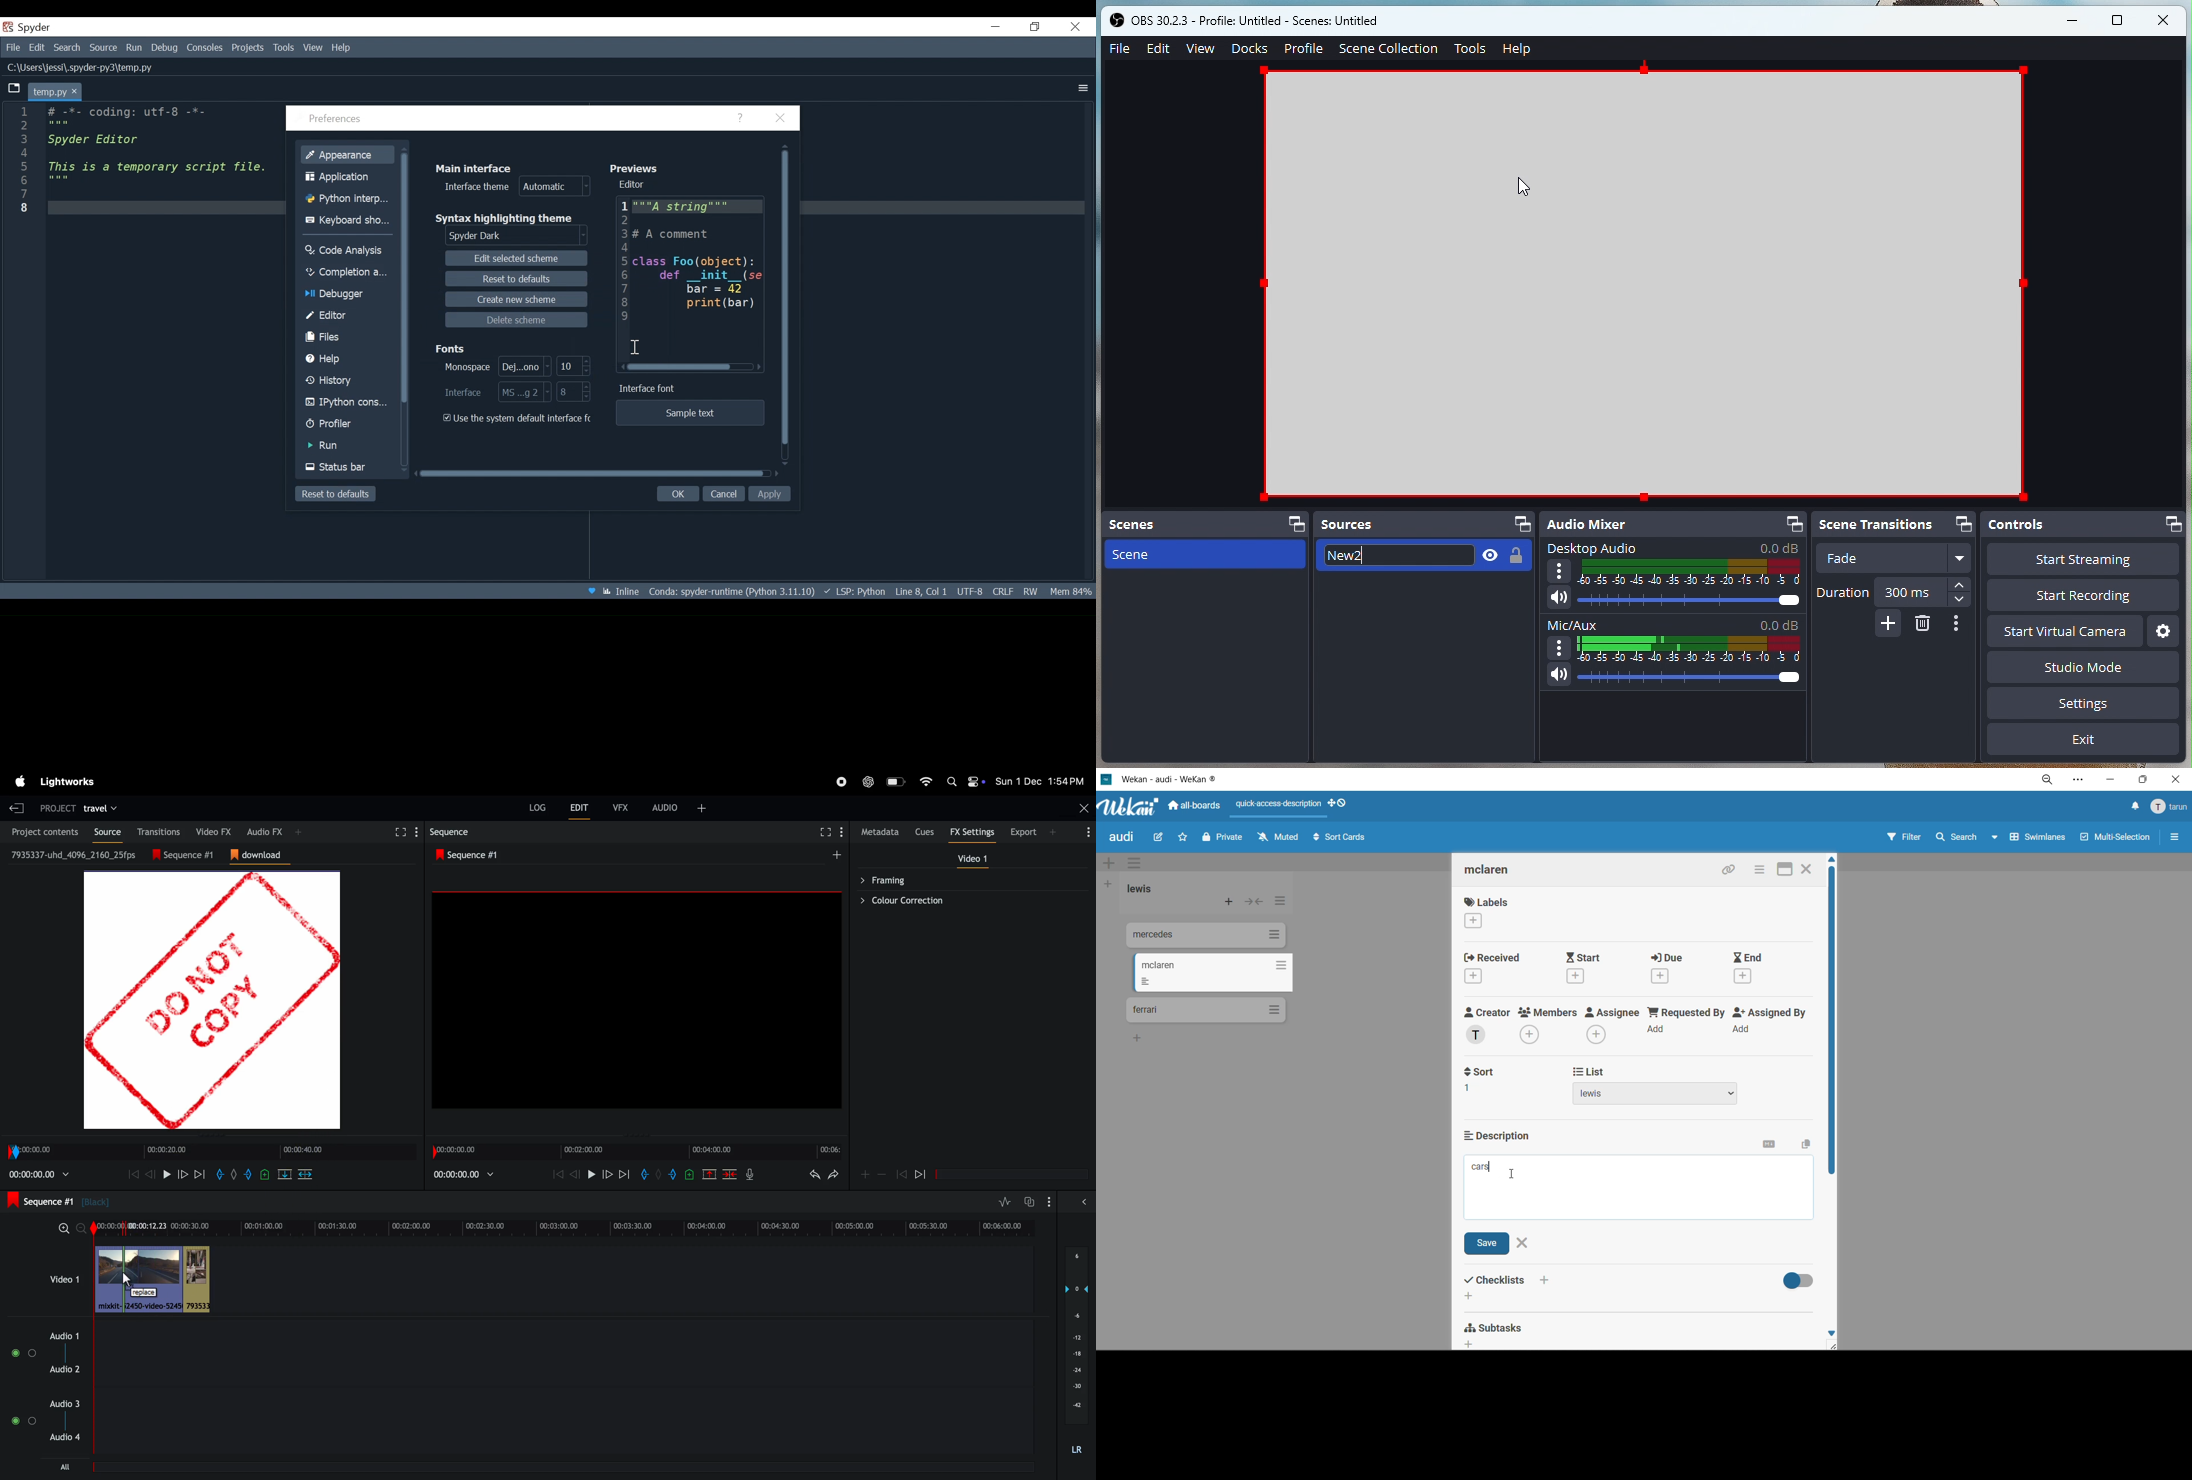 The image size is (2212, 1484). What do you see at coordinates (1118, 49) in the screenshot?
I see `File` at bounding box center [1118, 49].